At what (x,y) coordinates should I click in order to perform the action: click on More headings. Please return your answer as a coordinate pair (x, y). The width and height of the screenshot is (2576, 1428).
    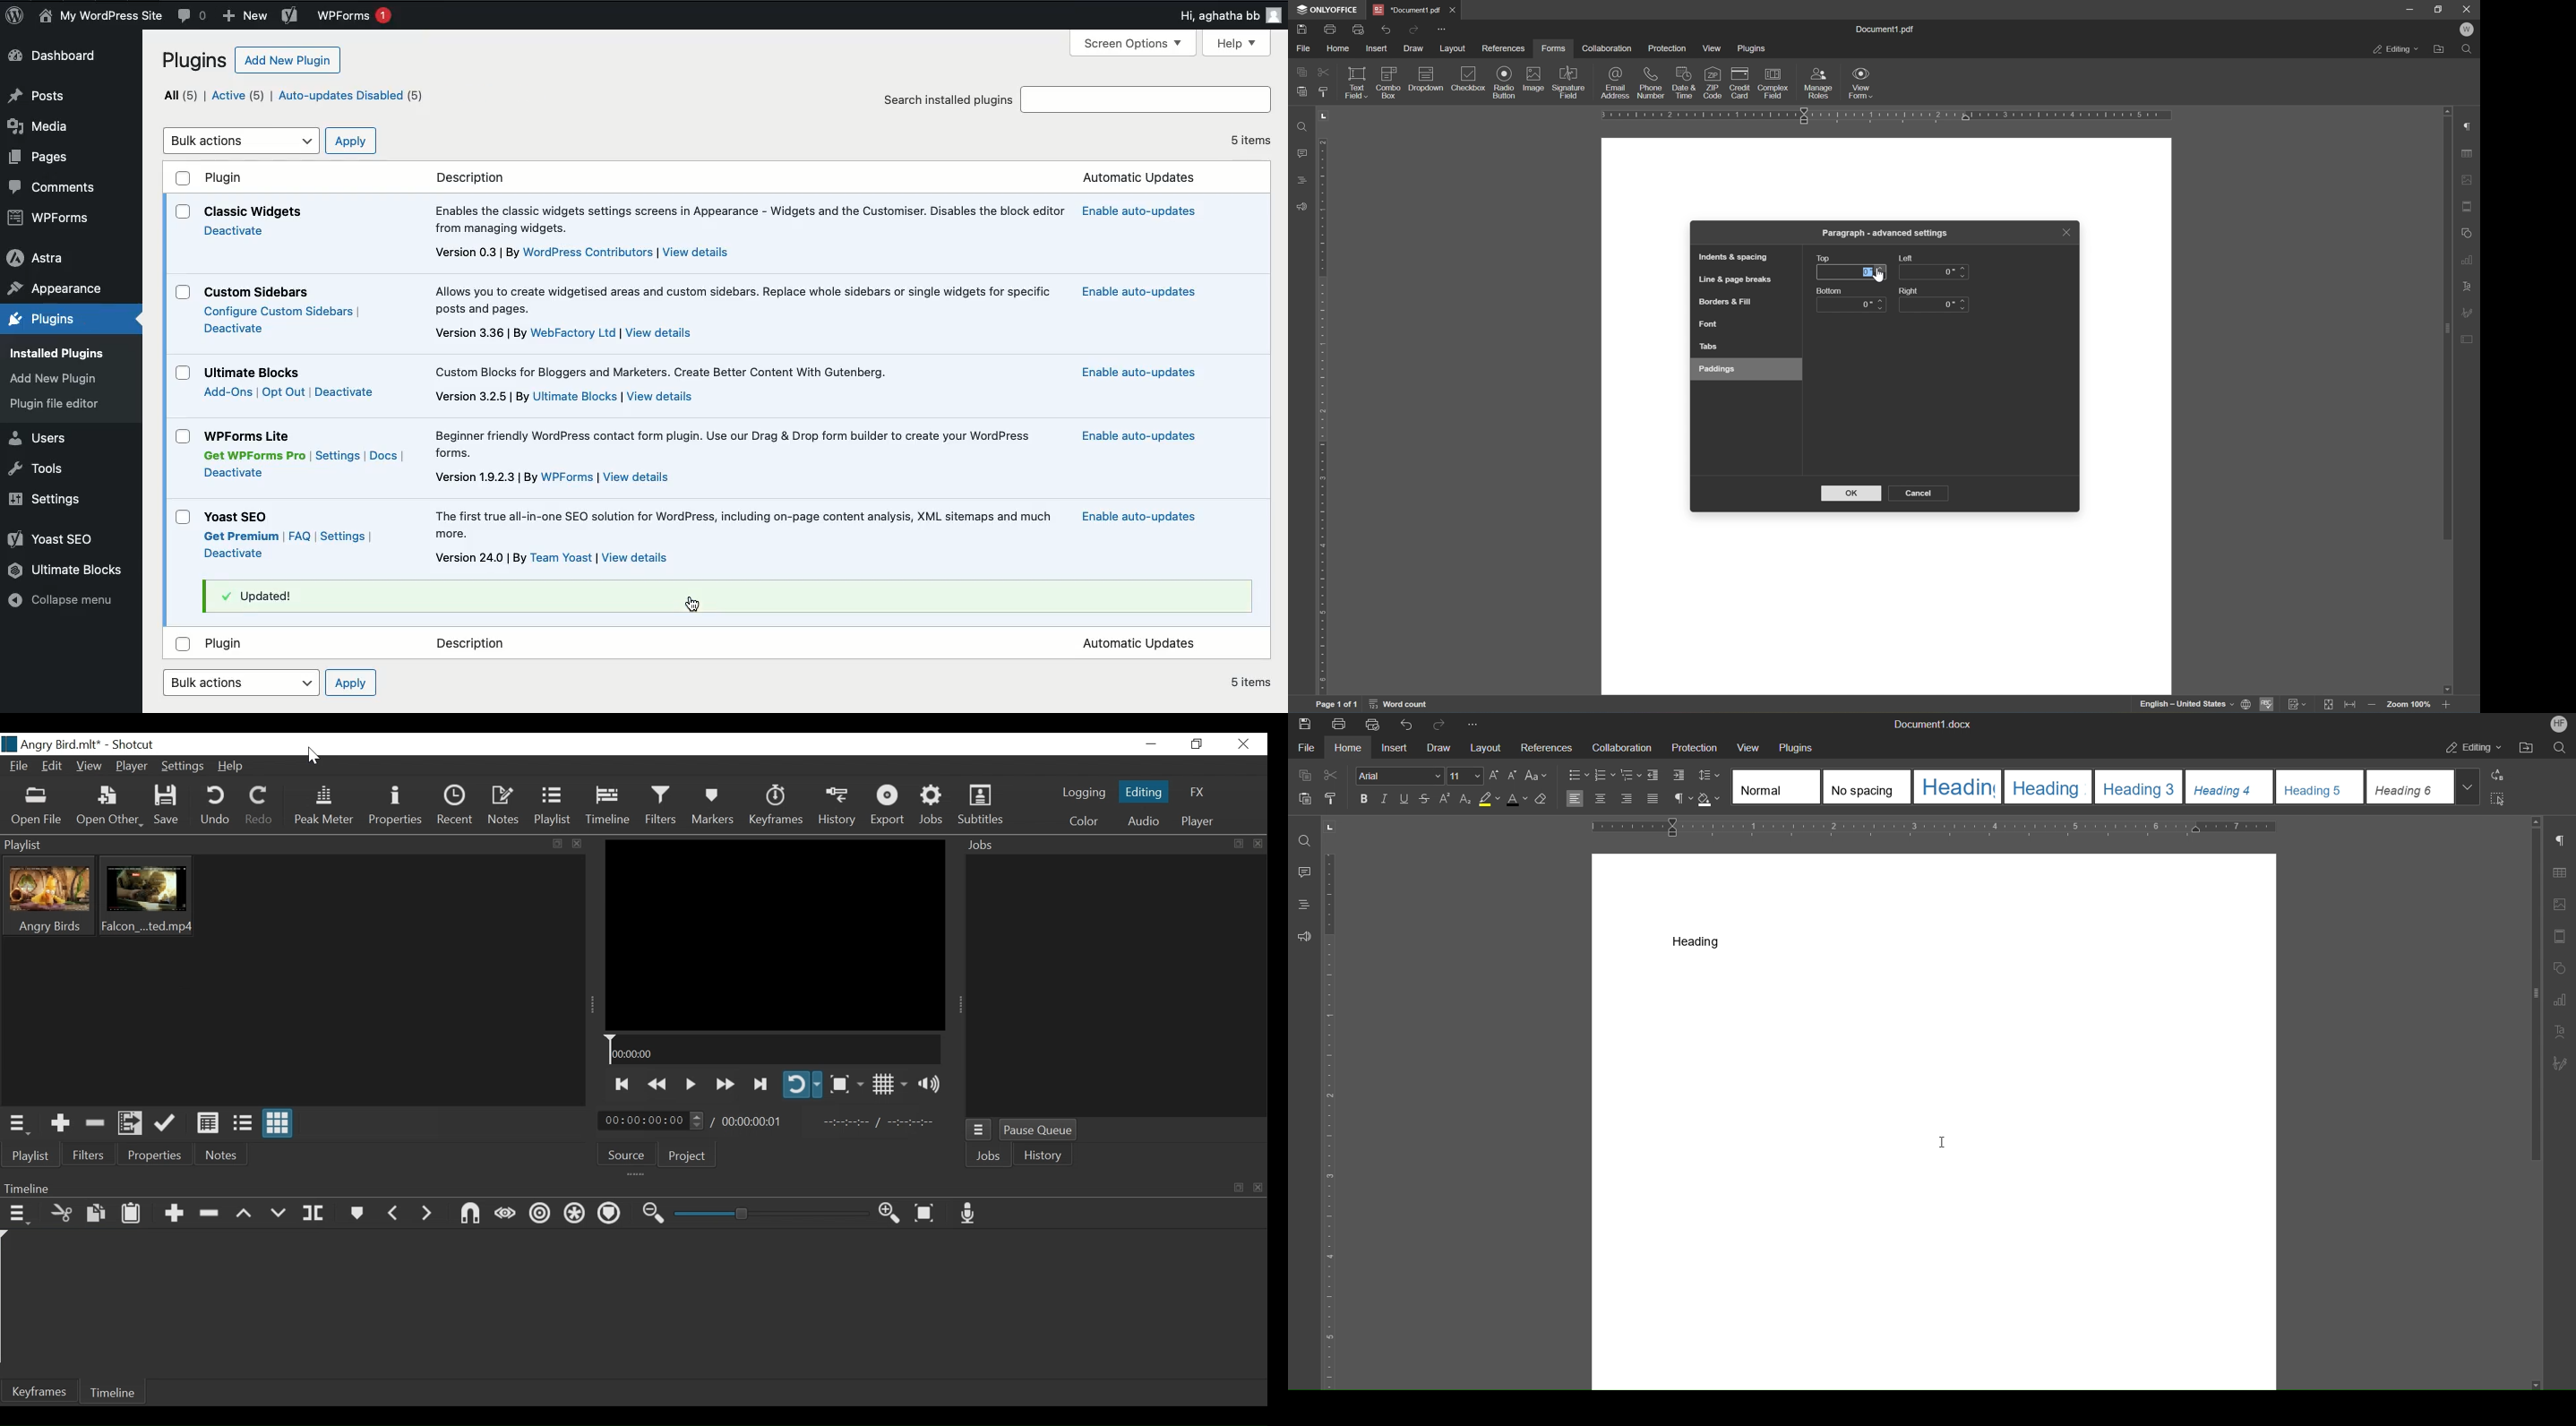
    Looking at the image, I should click on (2466, 789).